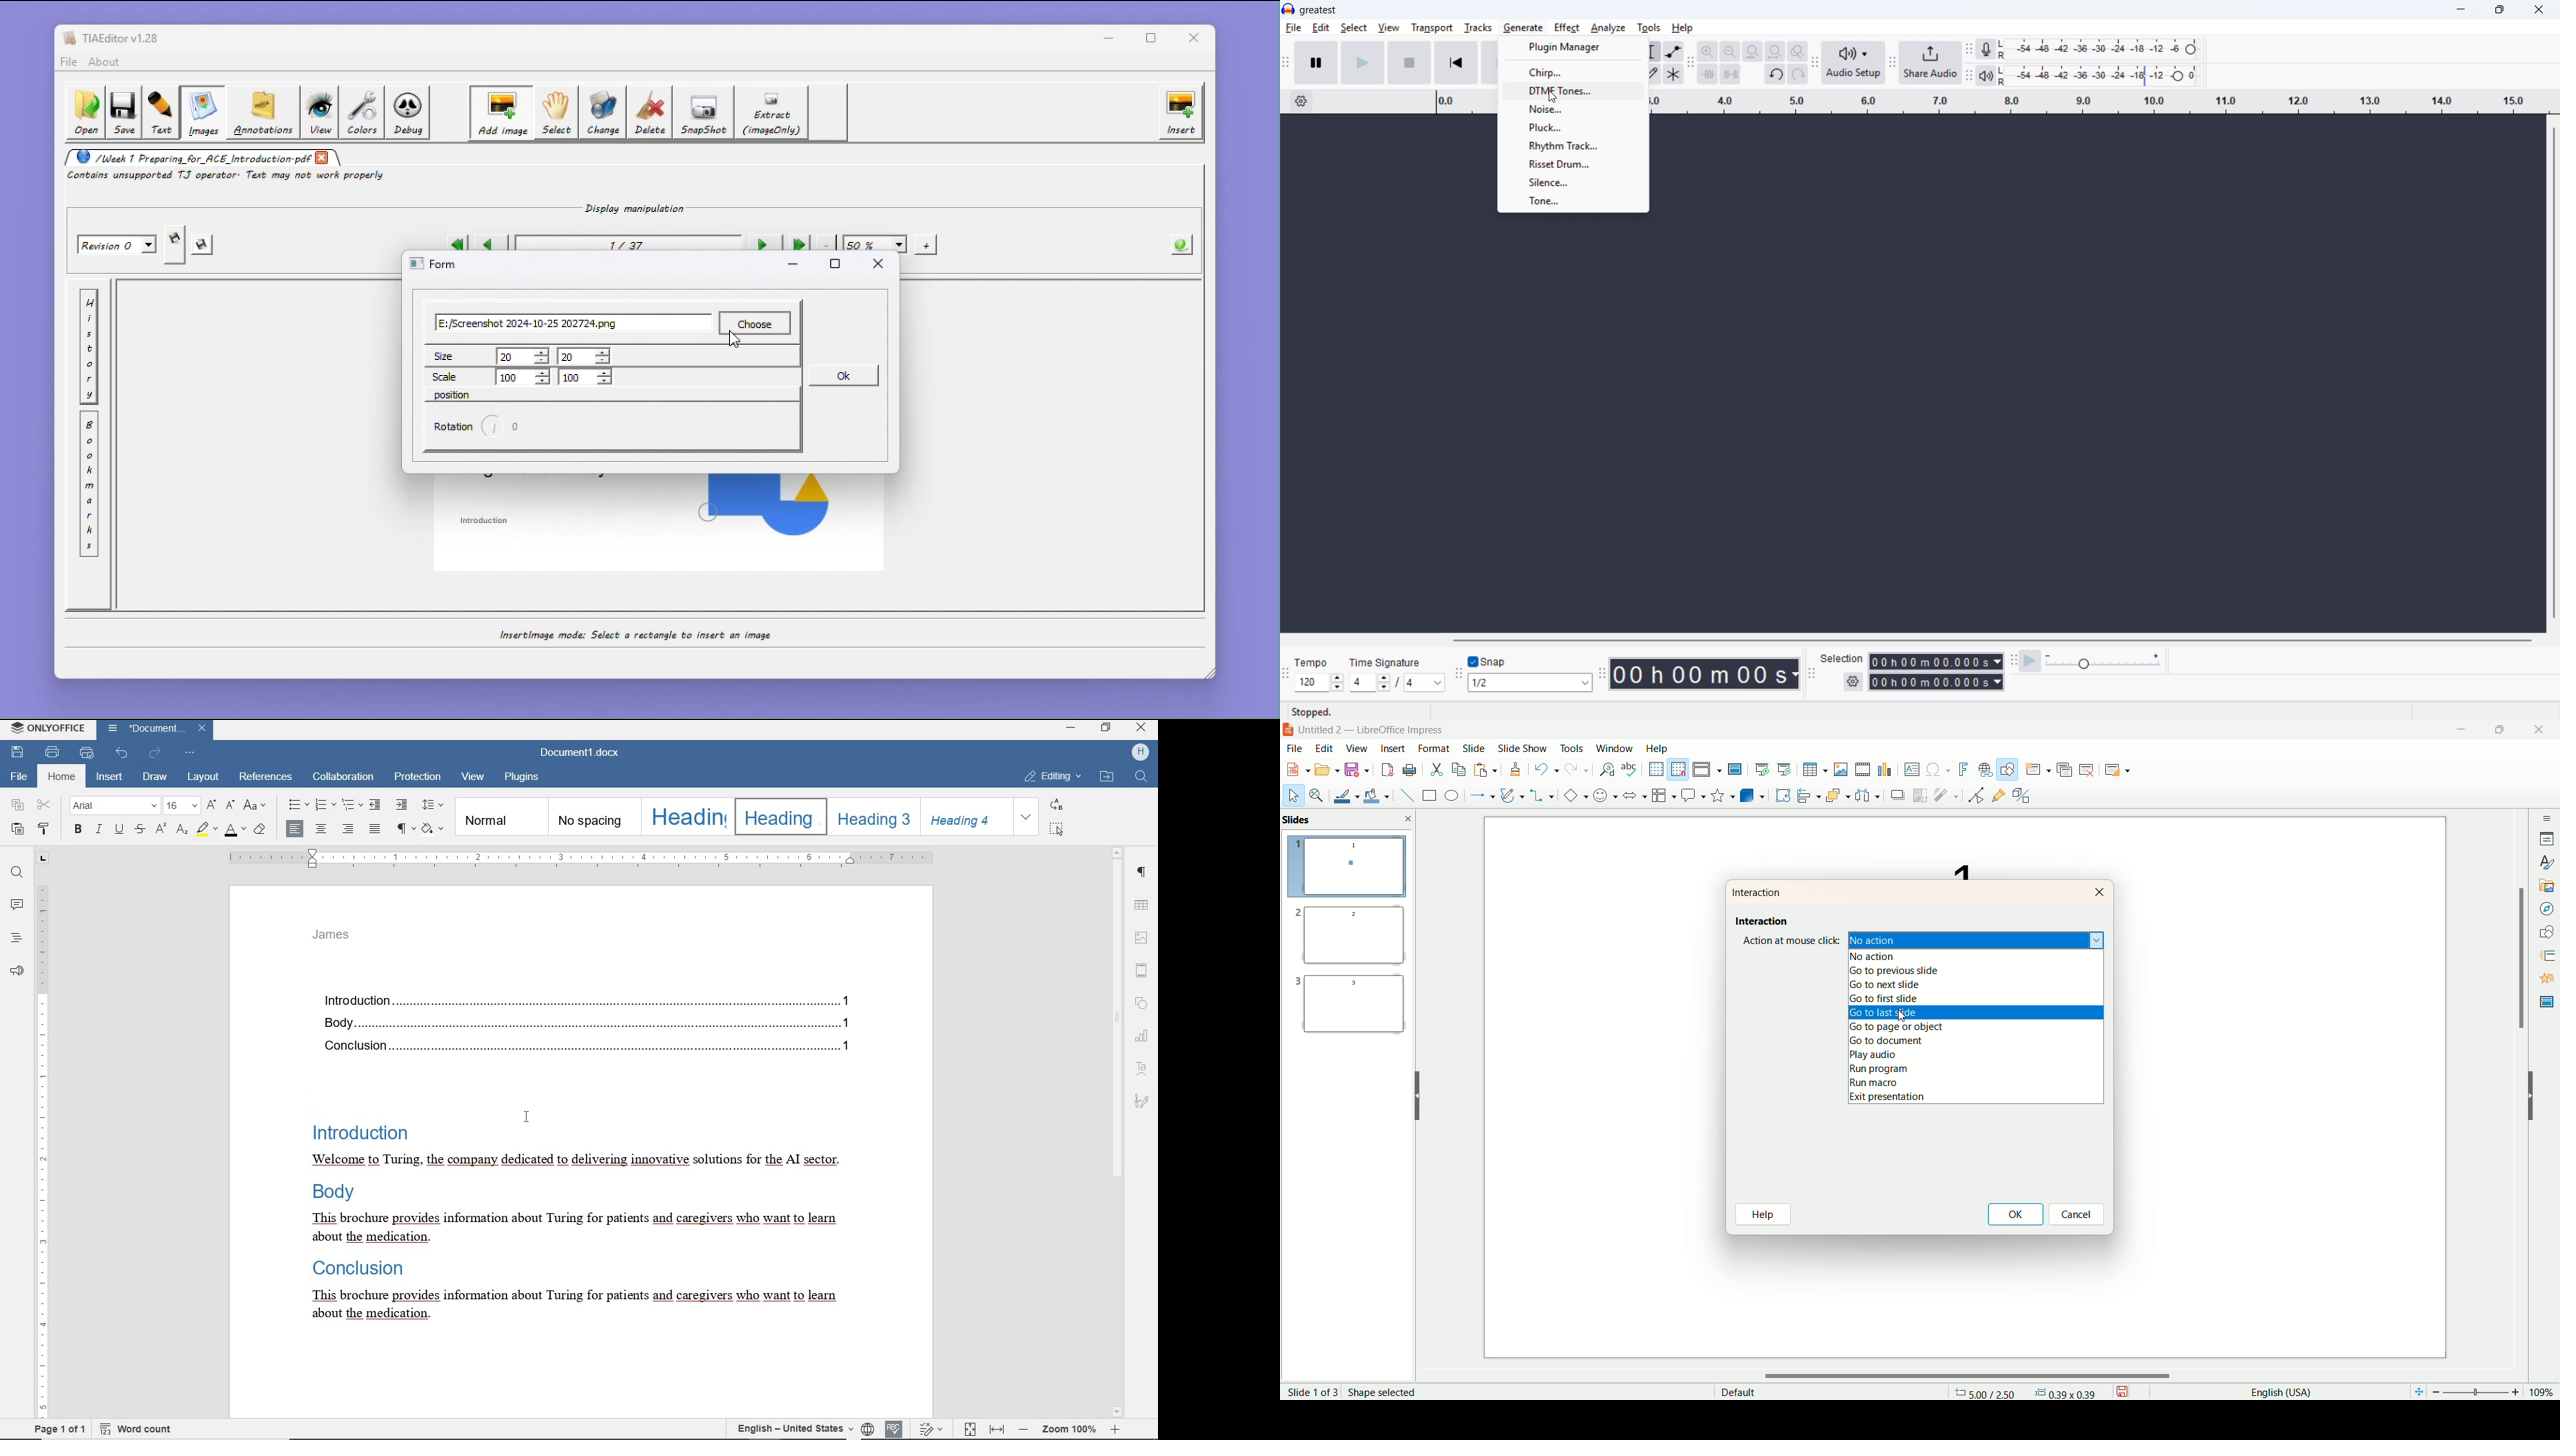  What do you see at coordinates (332, 935) in the screenshot?
I see `james` at bounding box center [332, 935].